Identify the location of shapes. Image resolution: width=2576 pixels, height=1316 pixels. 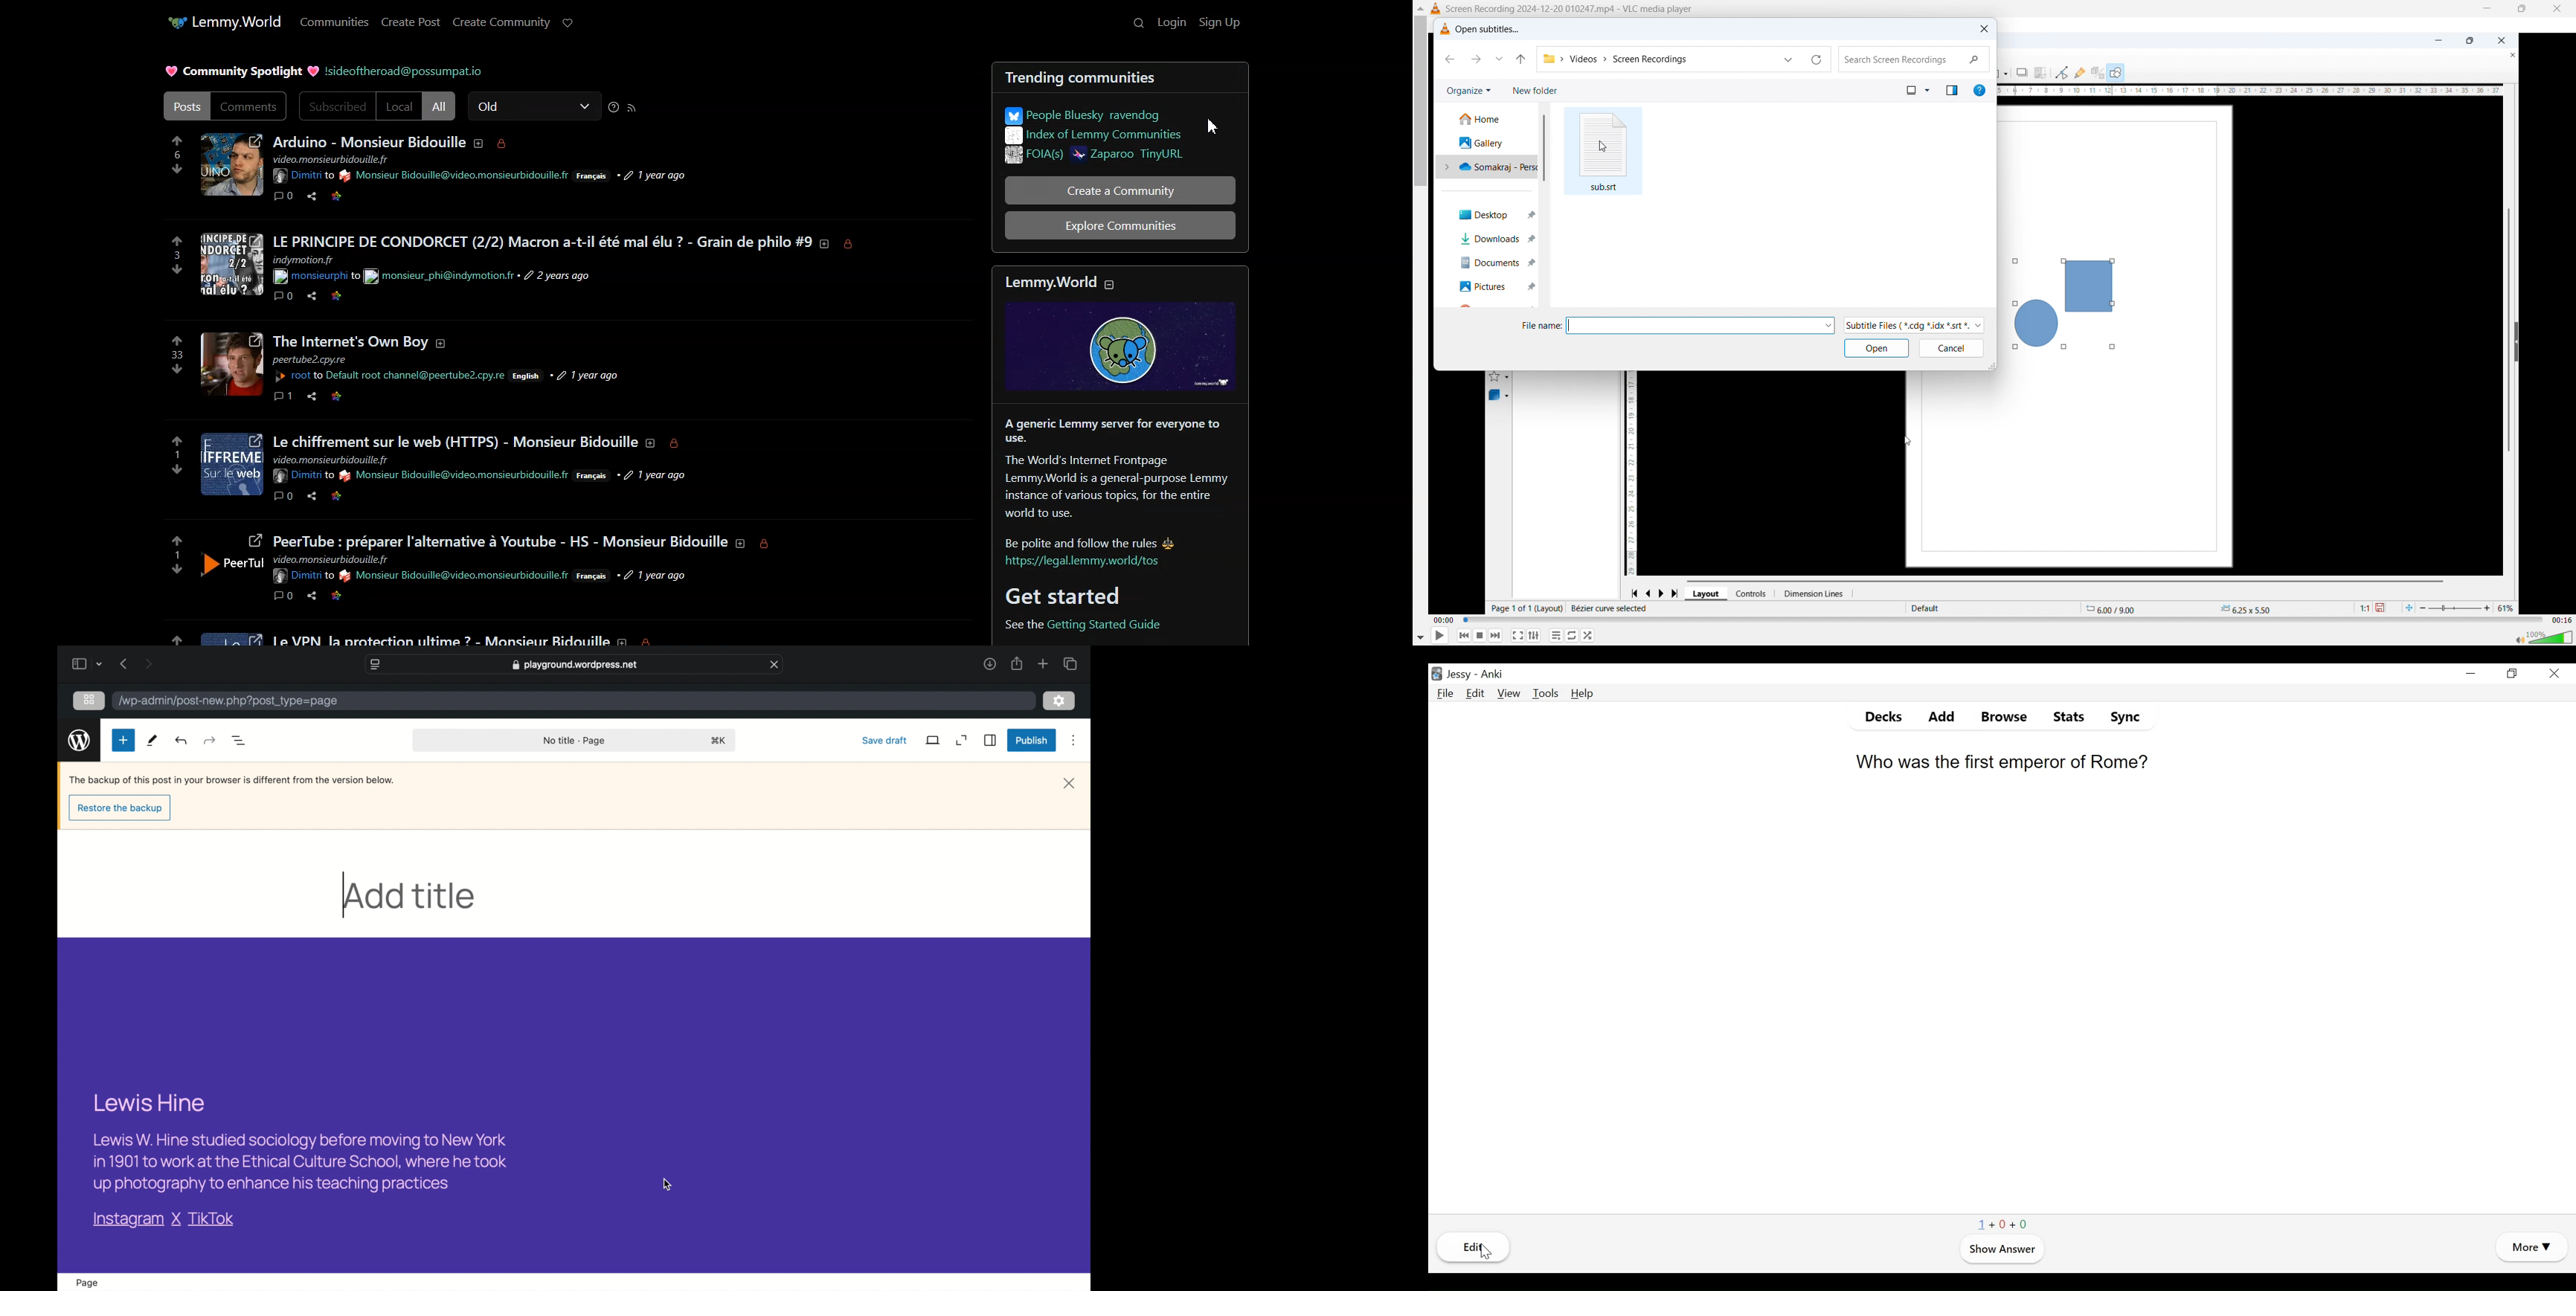
(2067, 299).